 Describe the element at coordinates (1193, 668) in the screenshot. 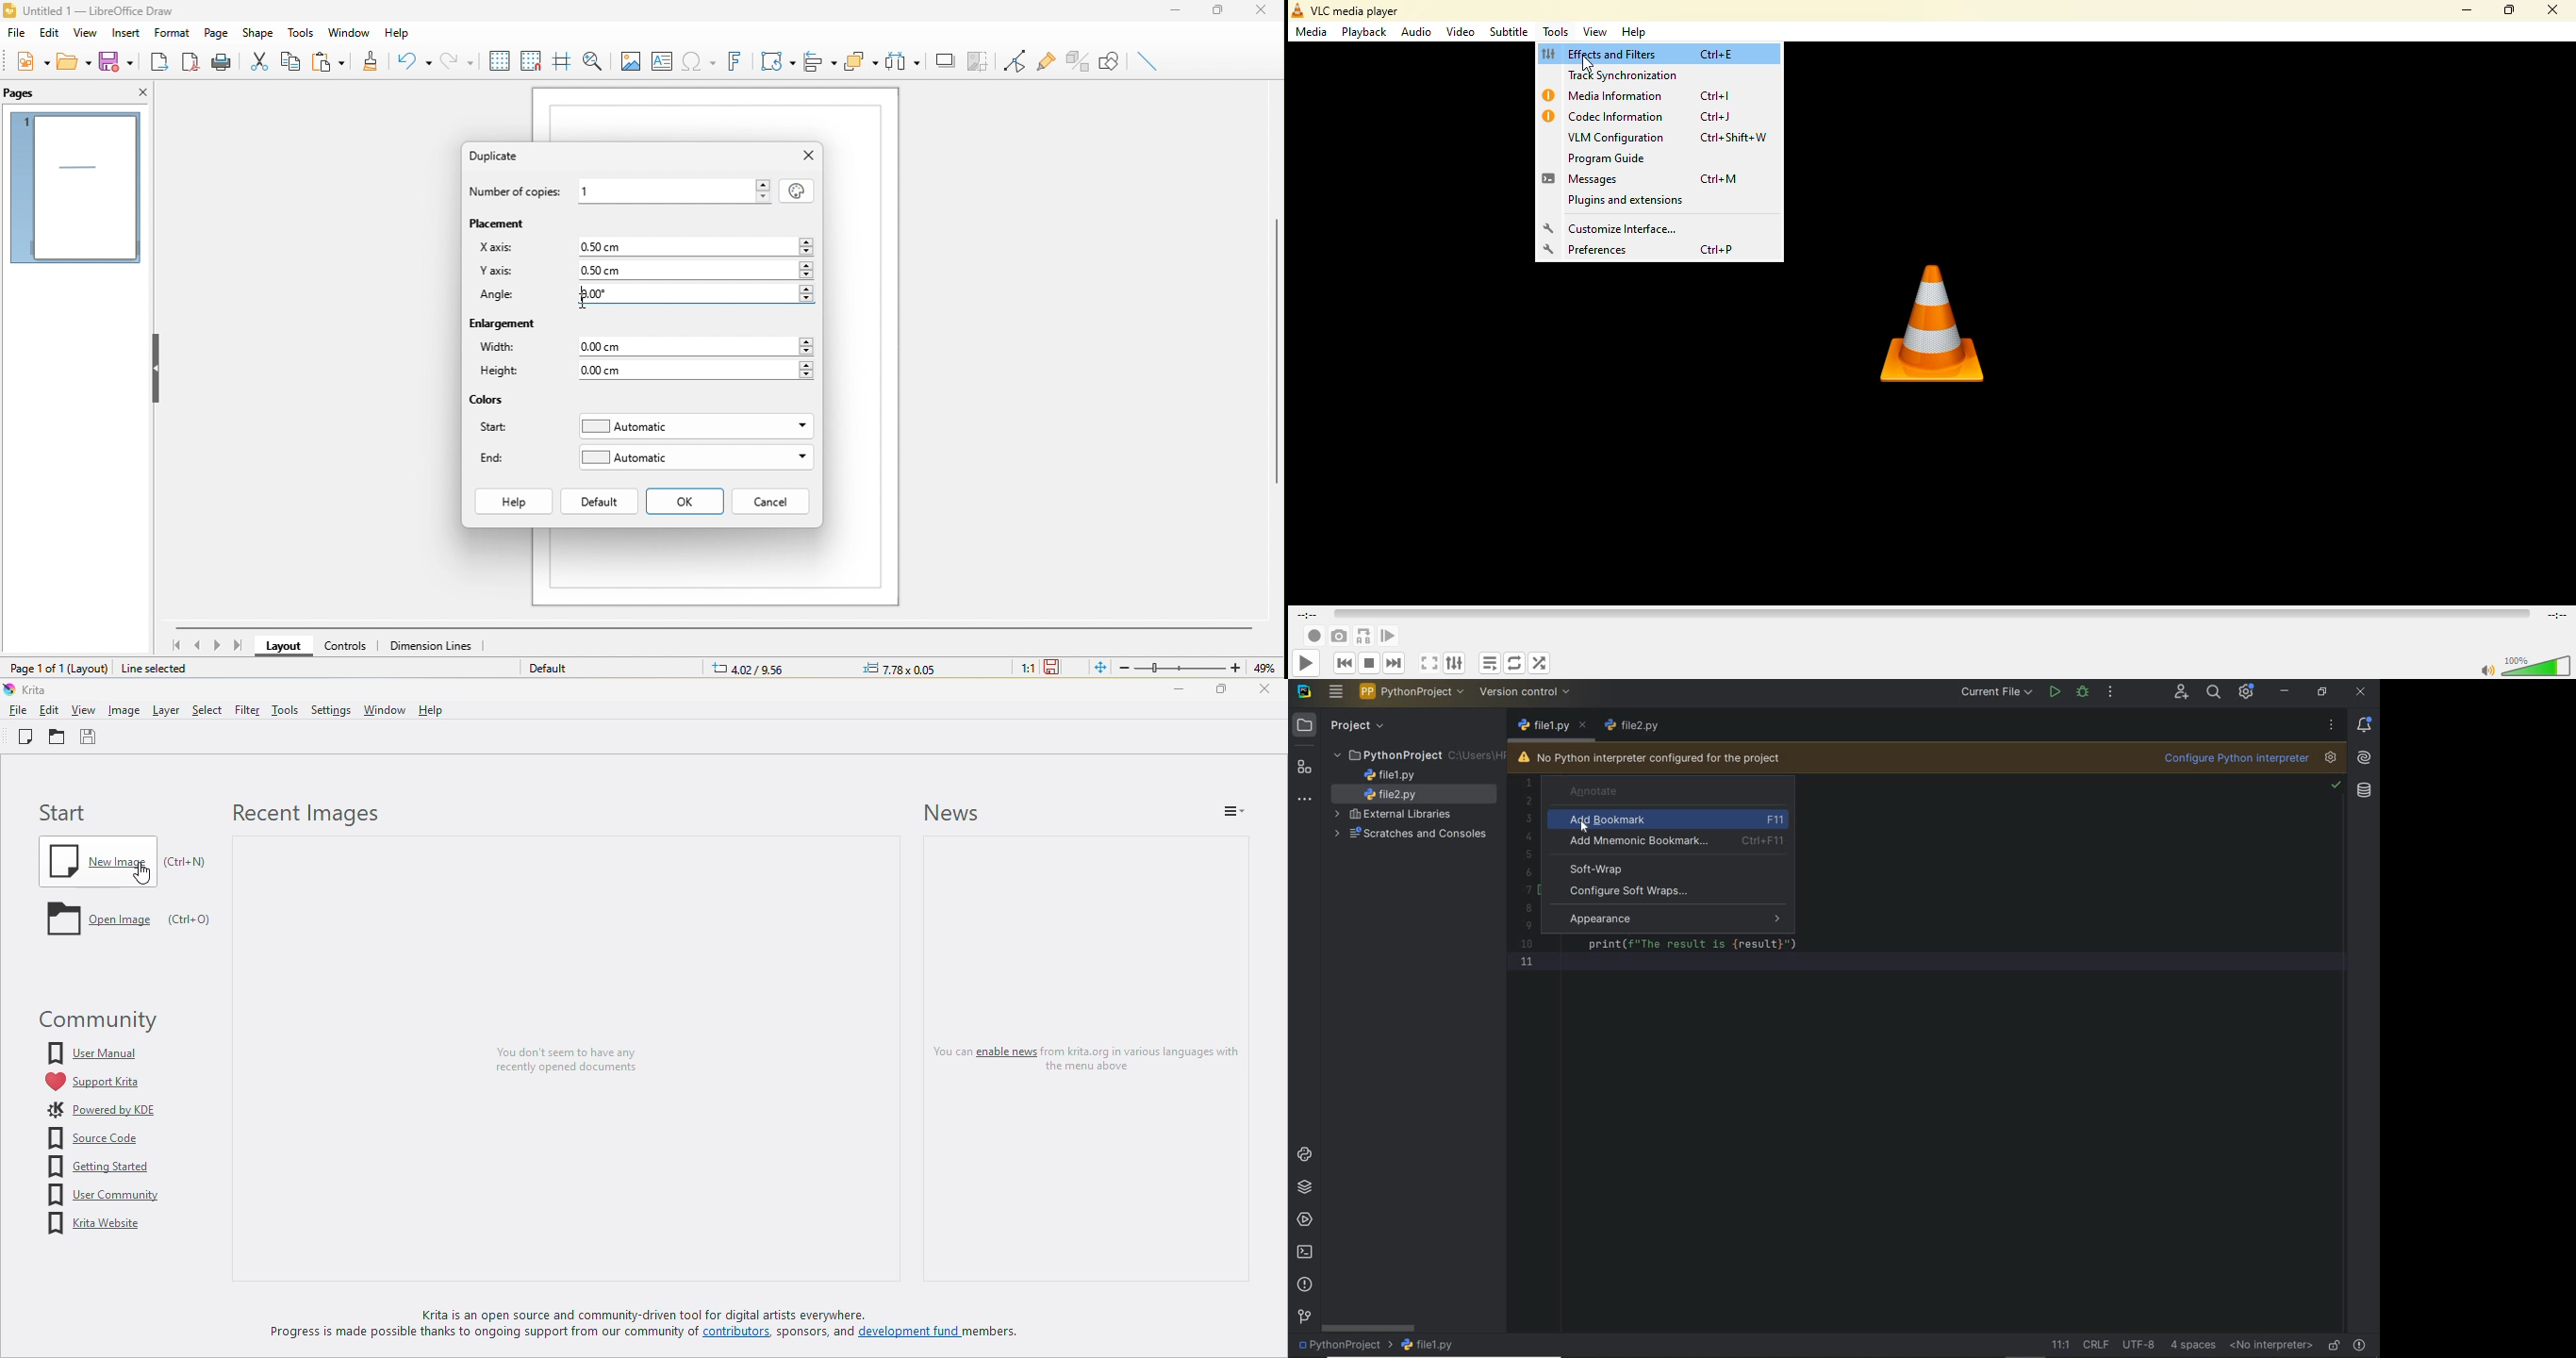

I see `zoom` at that location.